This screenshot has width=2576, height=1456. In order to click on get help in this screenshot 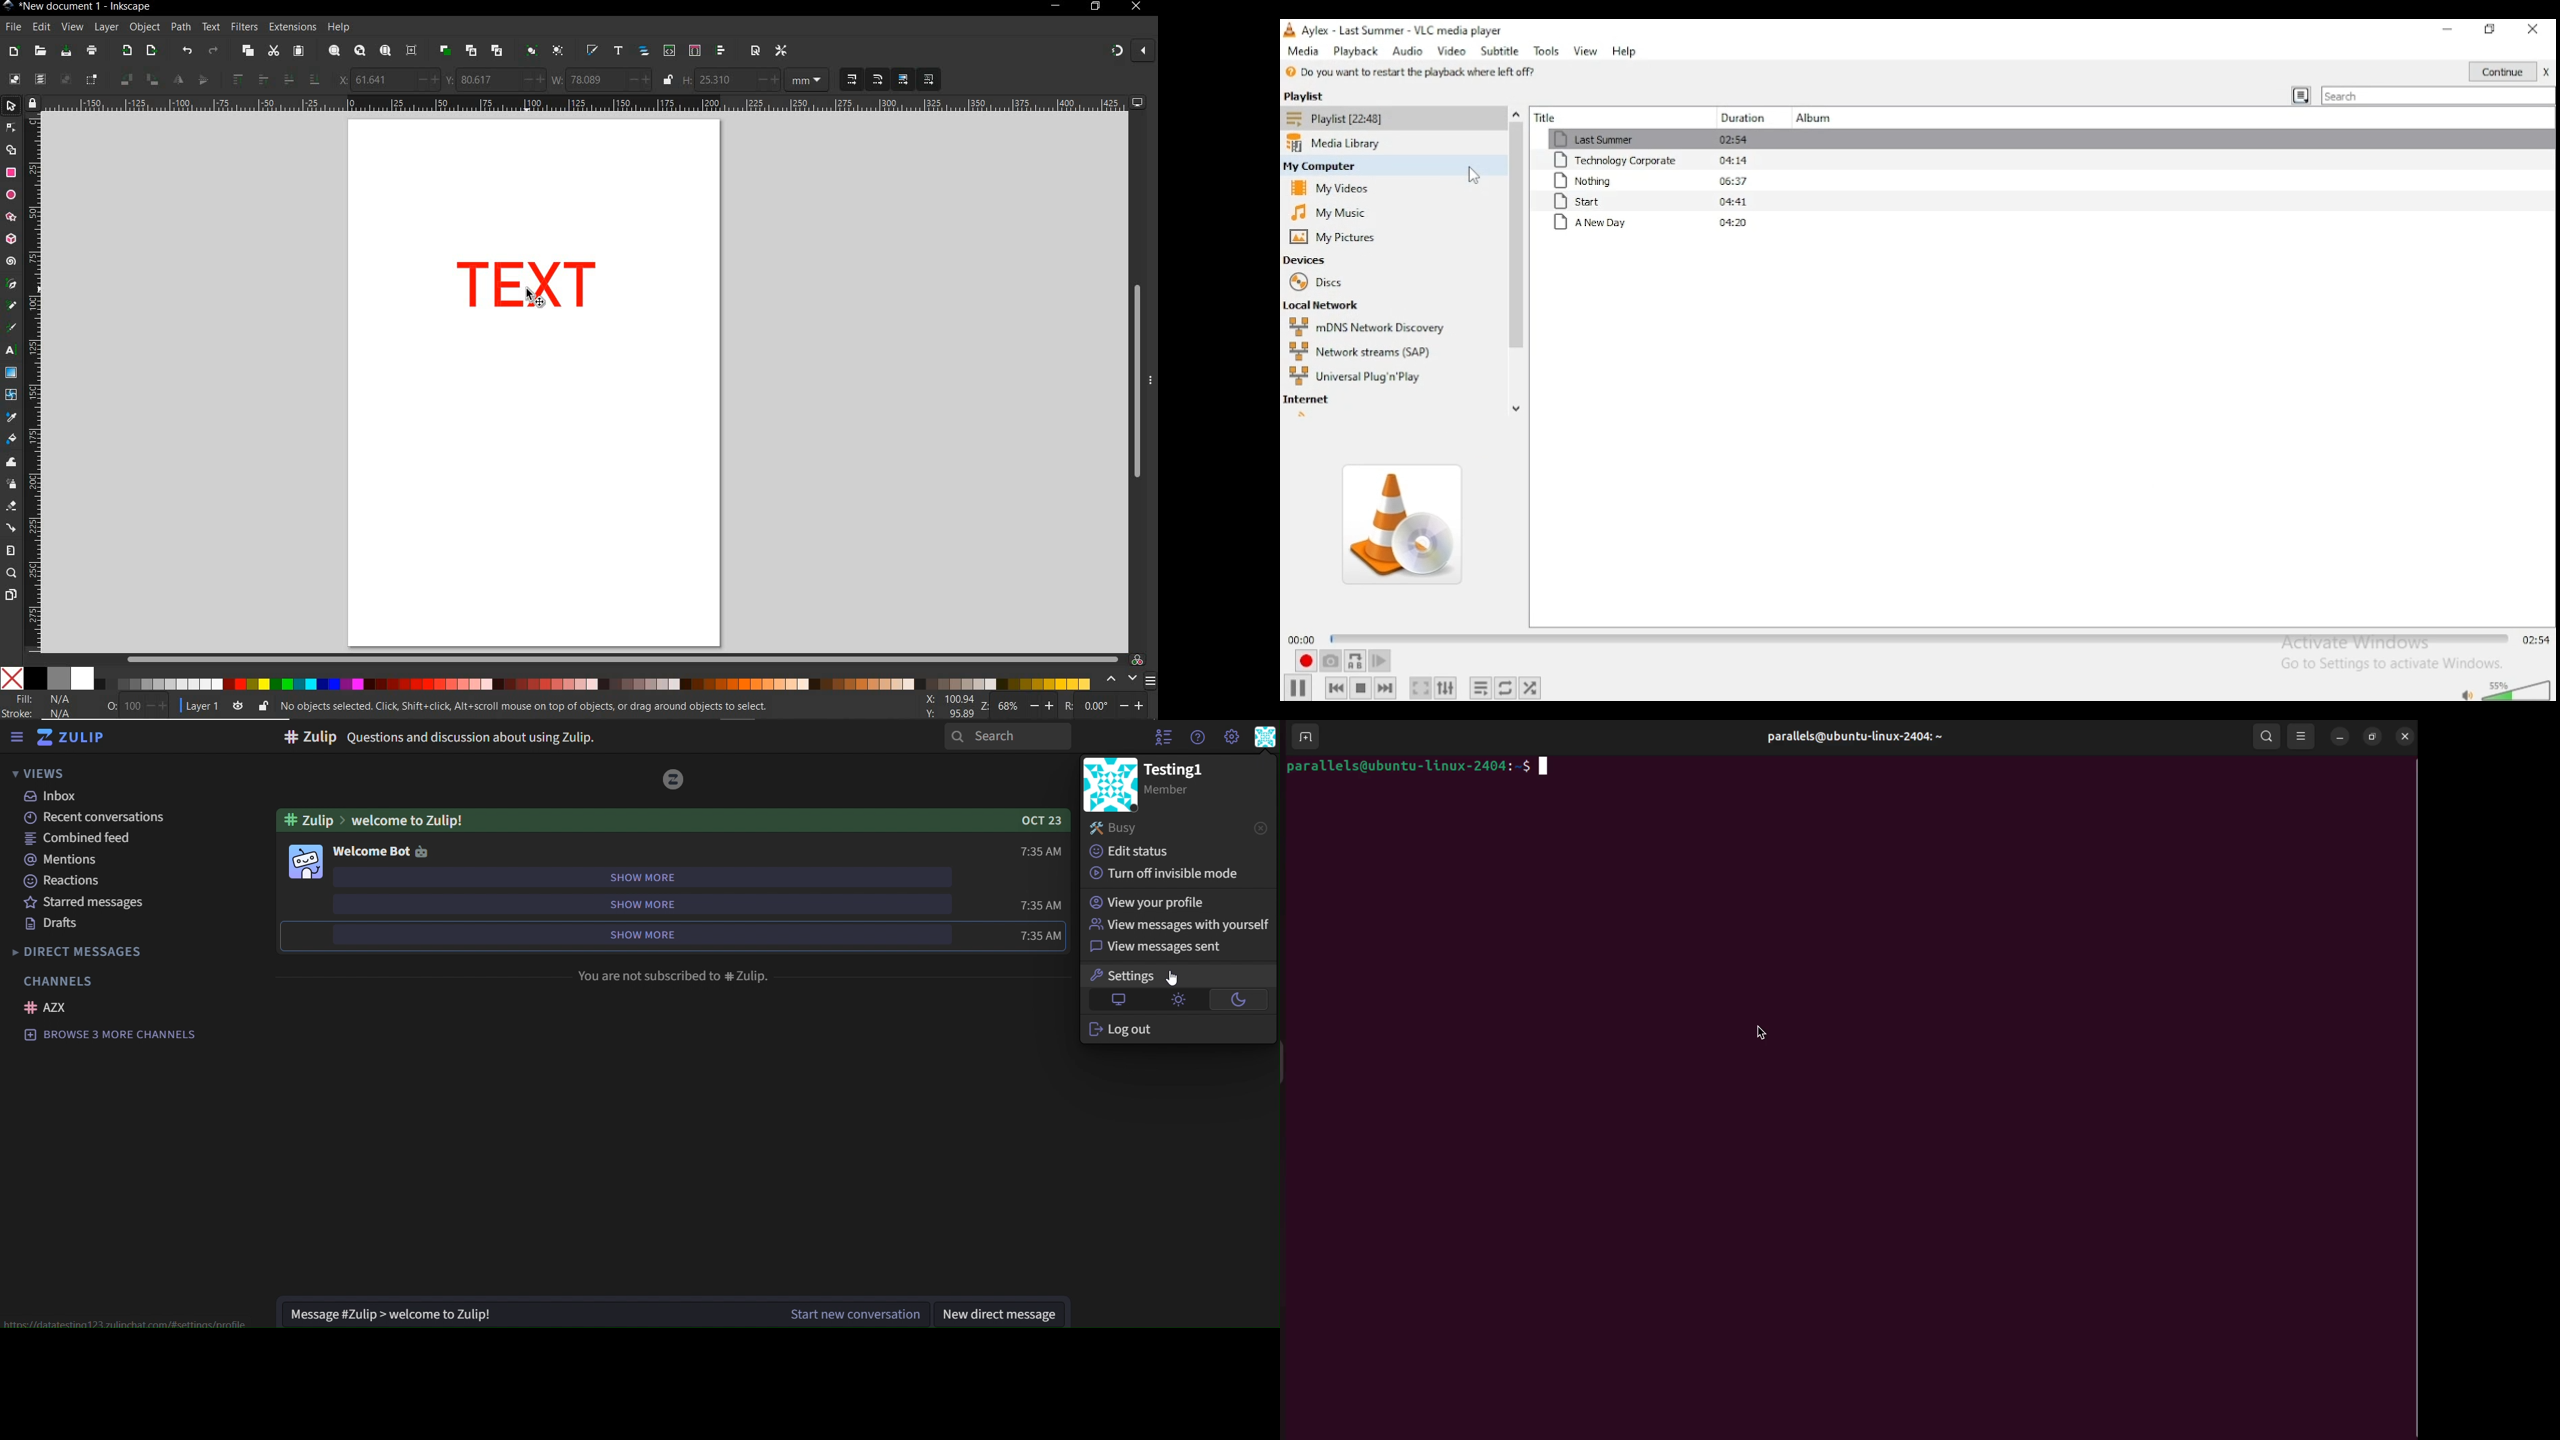, I will do `click(1198, 738)`.